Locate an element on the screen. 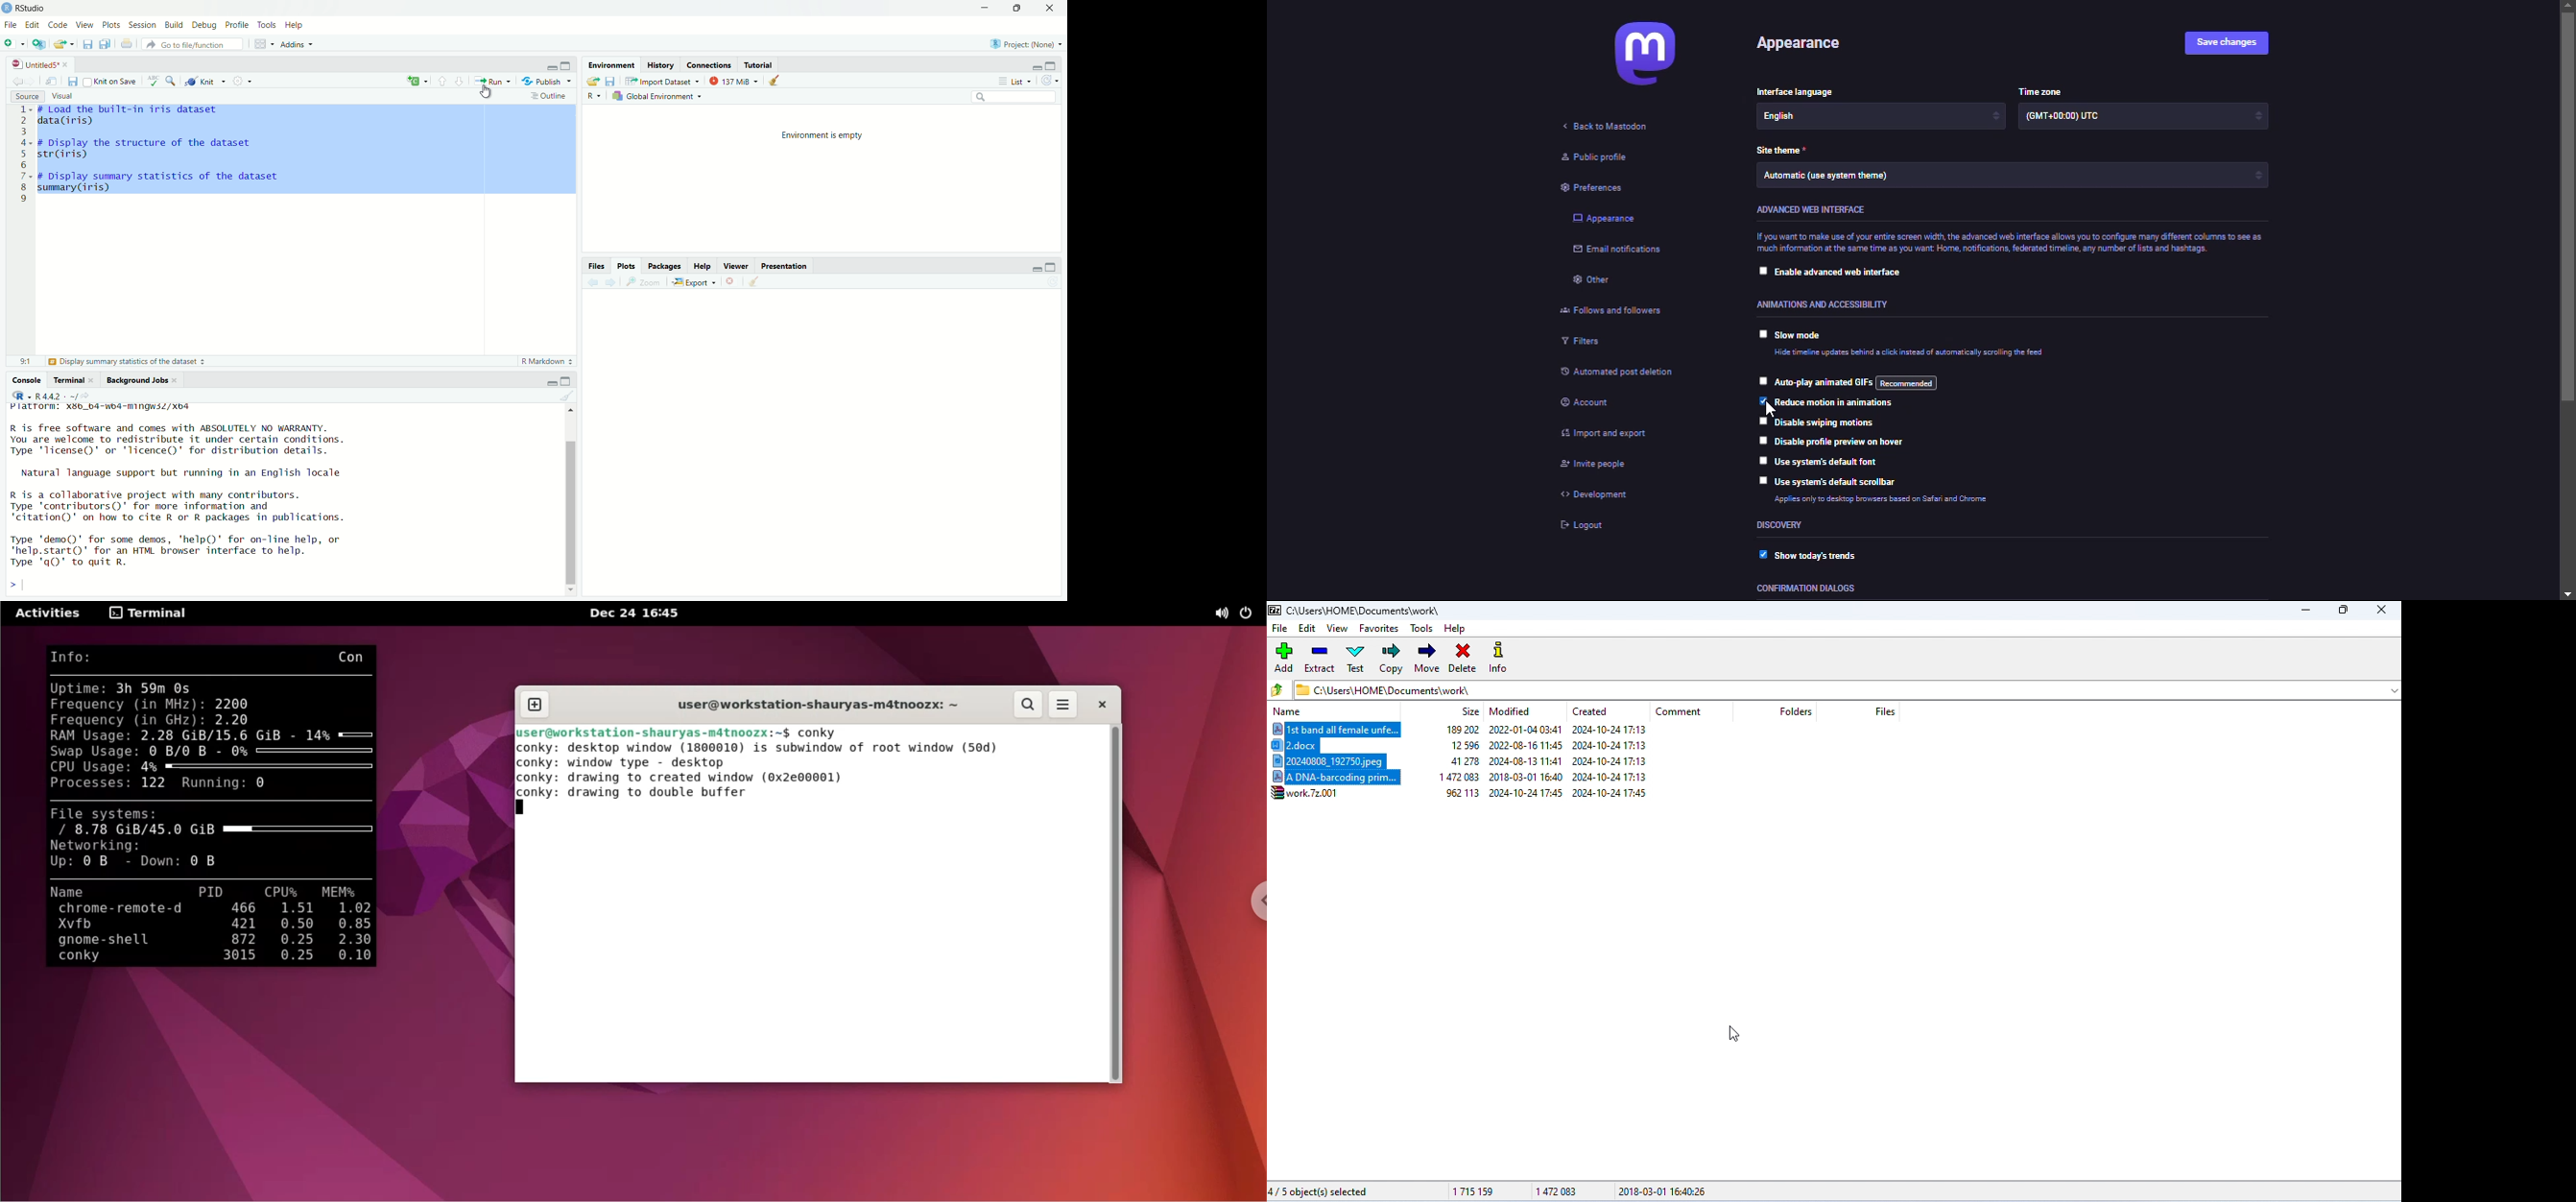 This screenshot has height=1204, width=2576. Debug is located at coordinates (205, 25).